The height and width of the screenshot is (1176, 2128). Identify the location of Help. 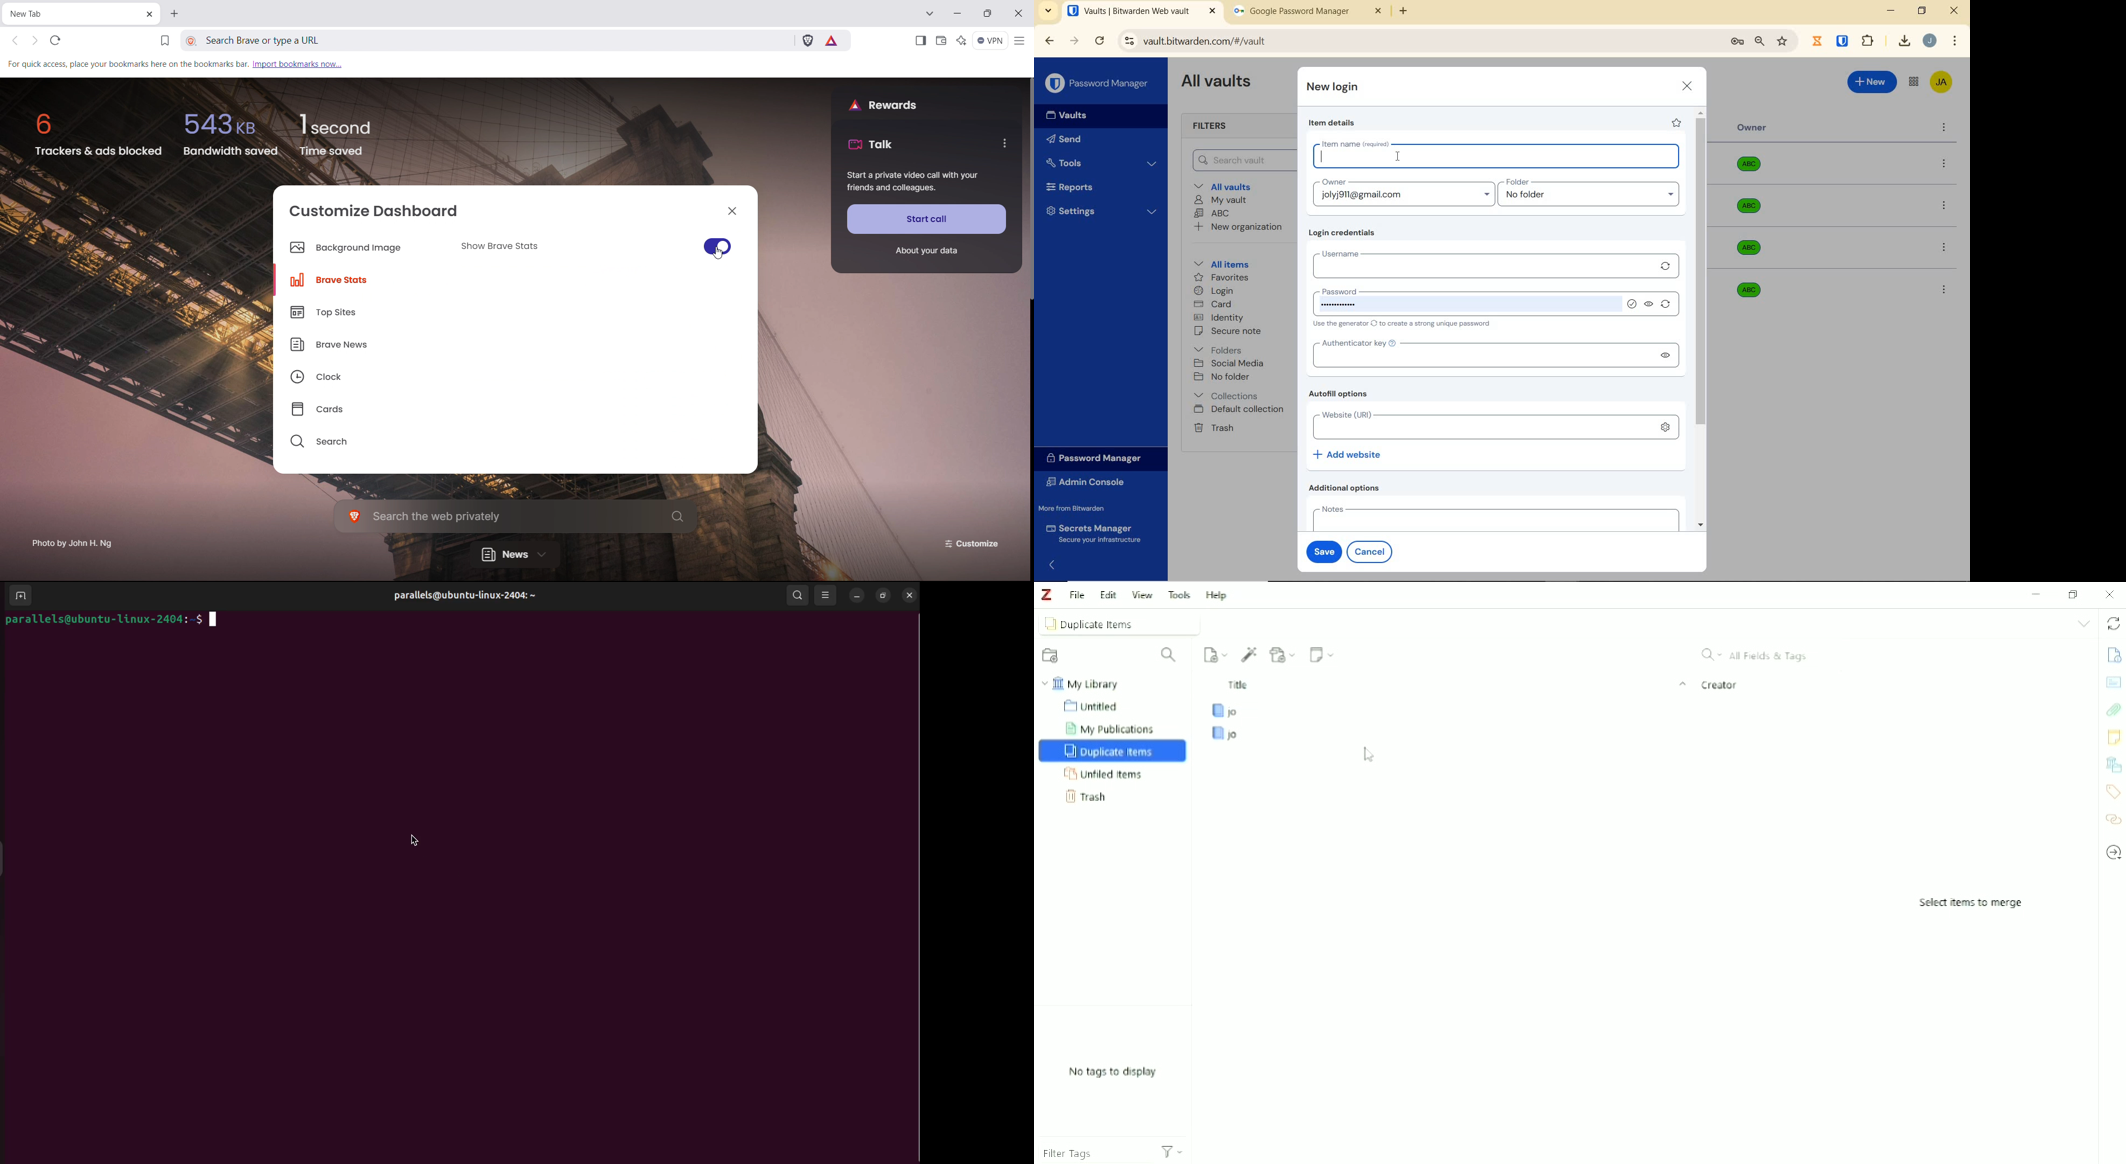
(1220, 596).